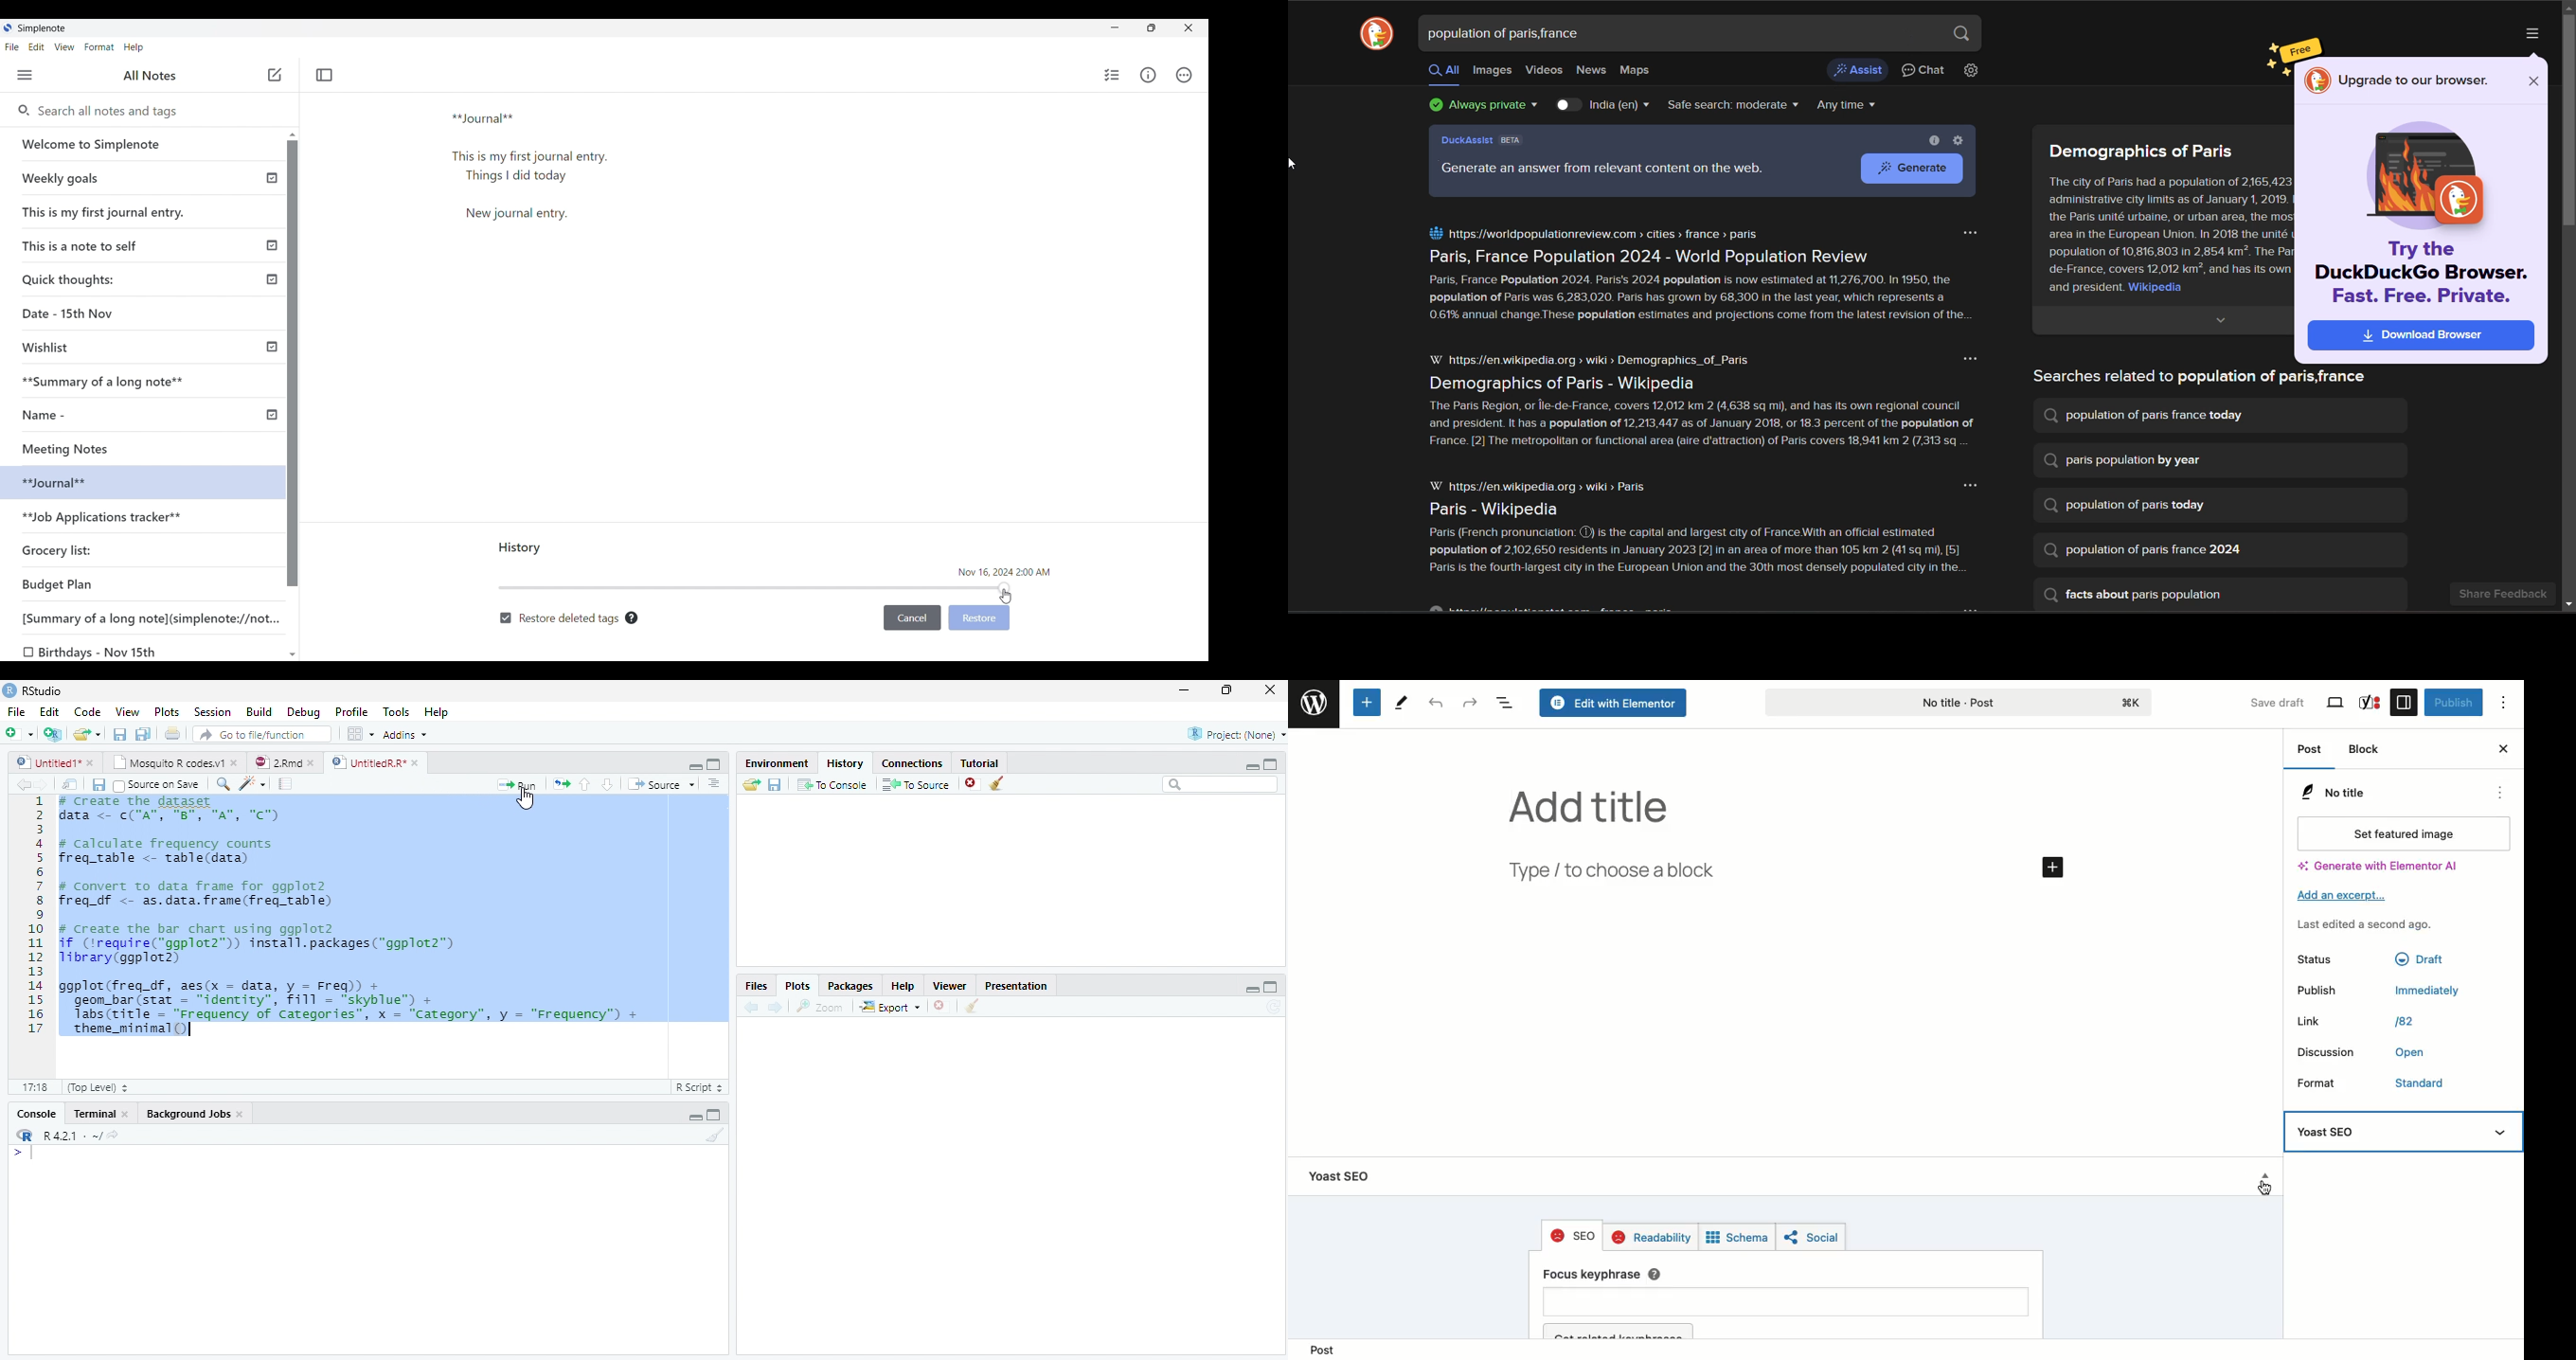 The height and width of the screenshot is (1372, 2576). What do you see at coordinates (293, 655) in the screenshot?
I see `Quick slide to bottom` at bounding box center [293, 655].